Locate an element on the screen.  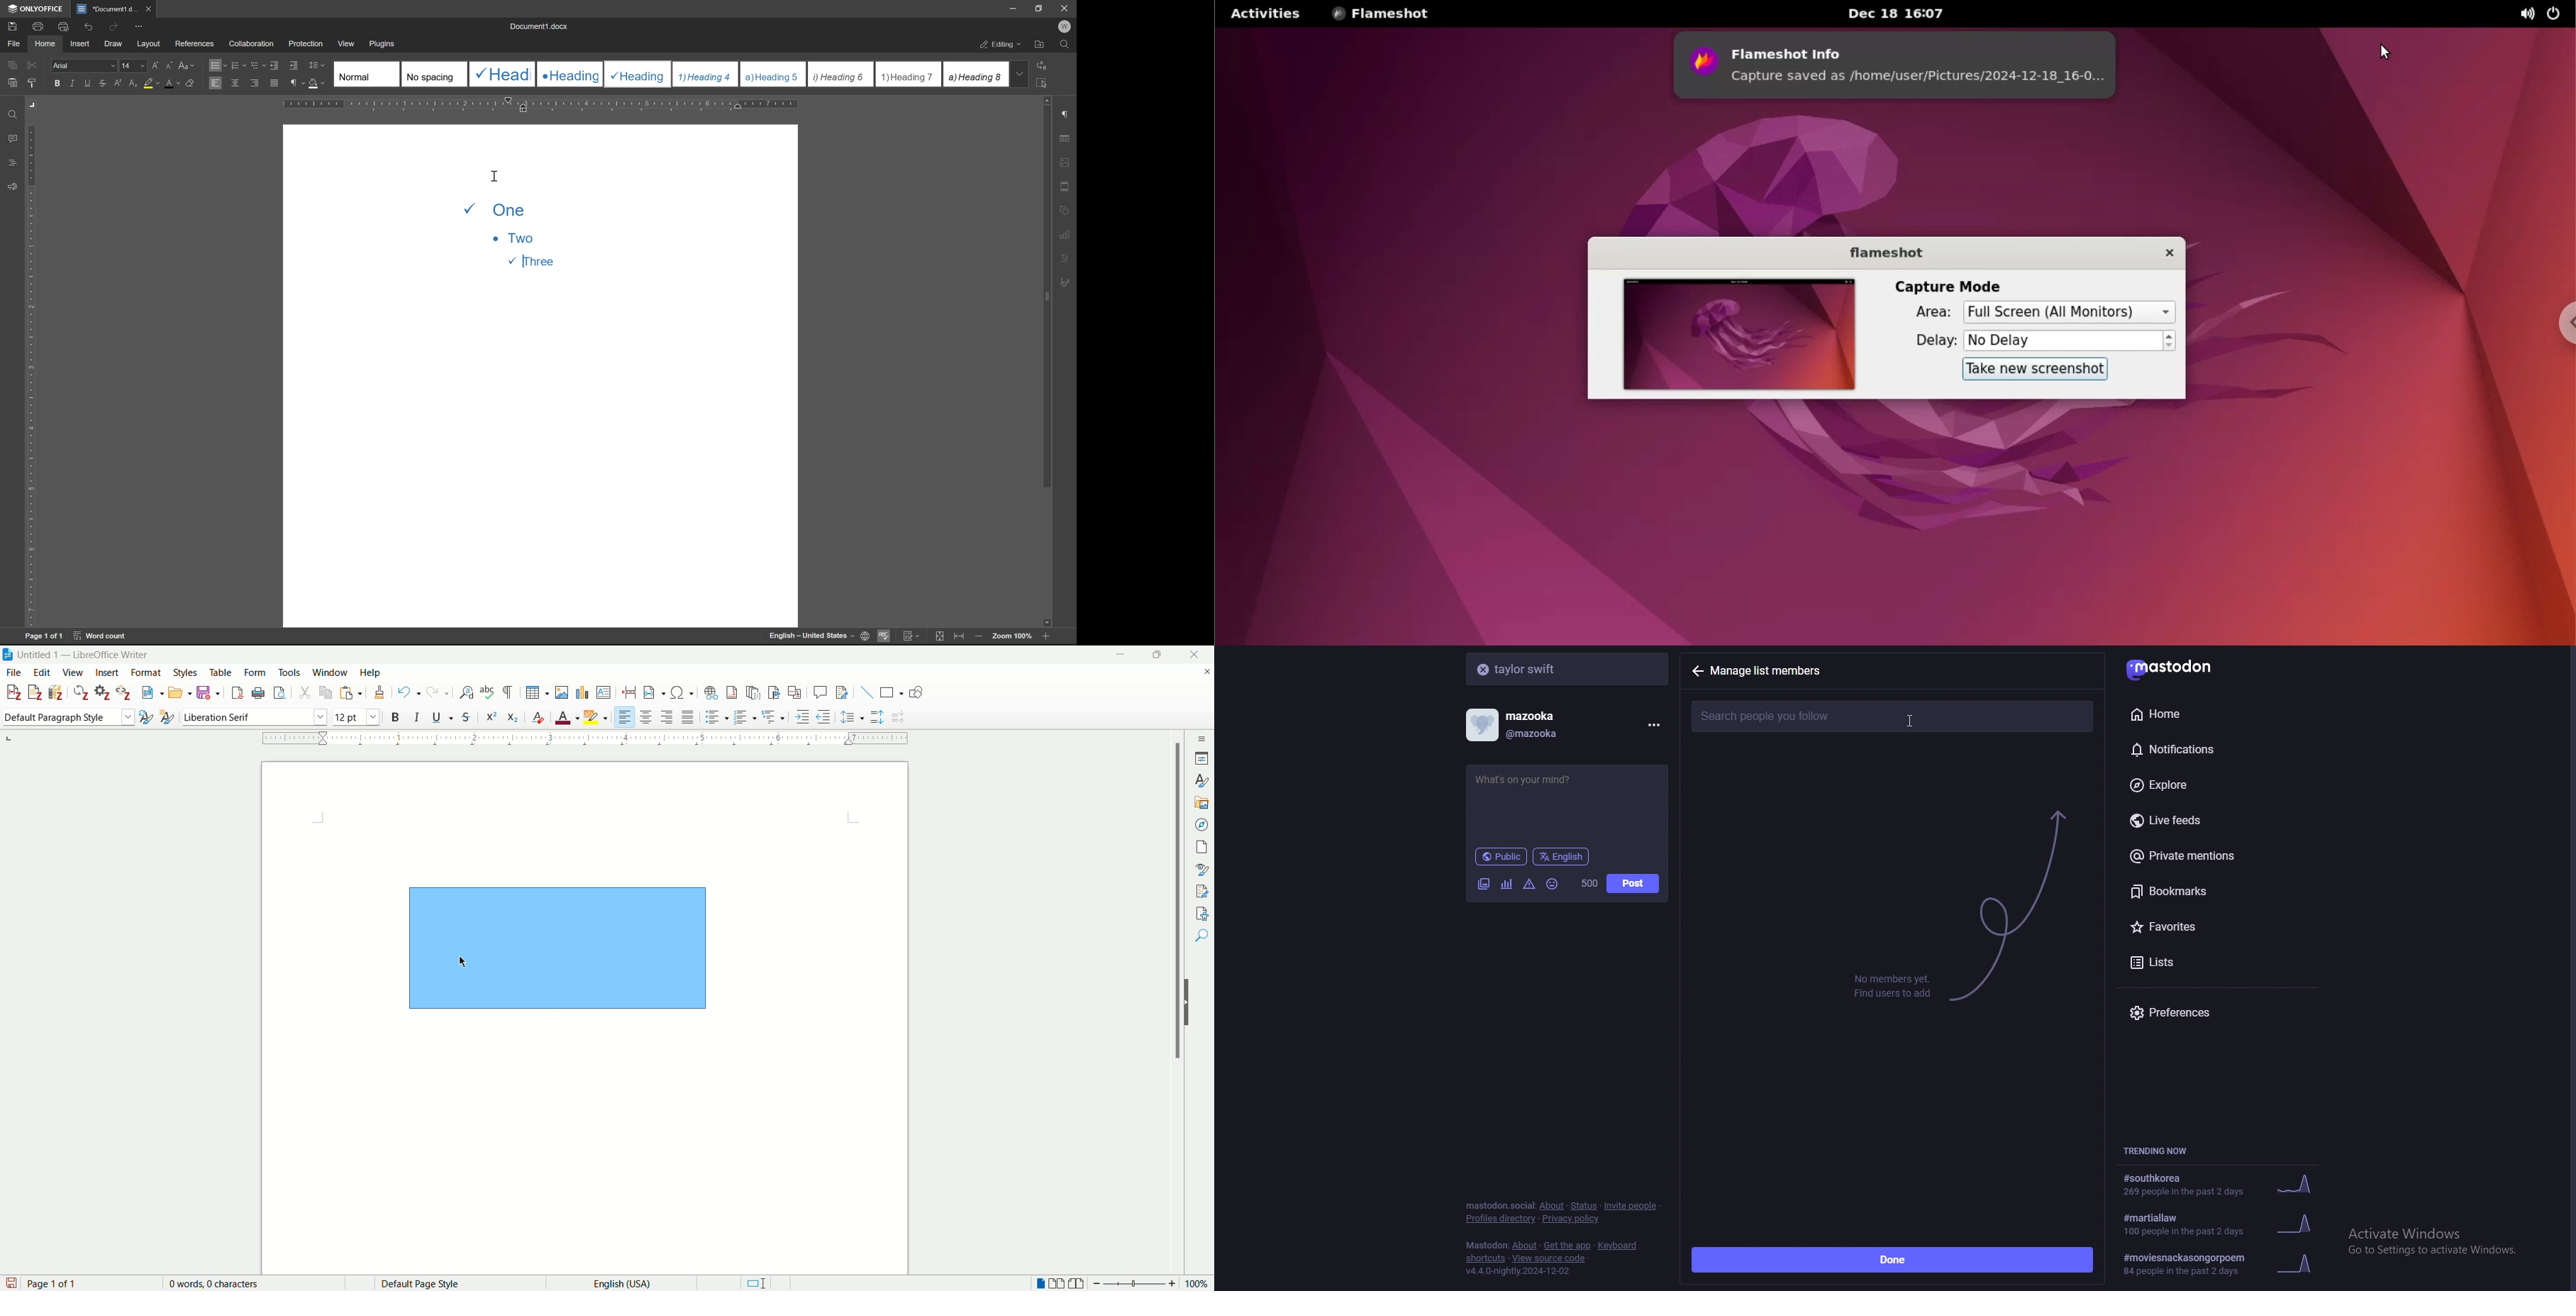
text art settings is located at coordinates (1065, 258).